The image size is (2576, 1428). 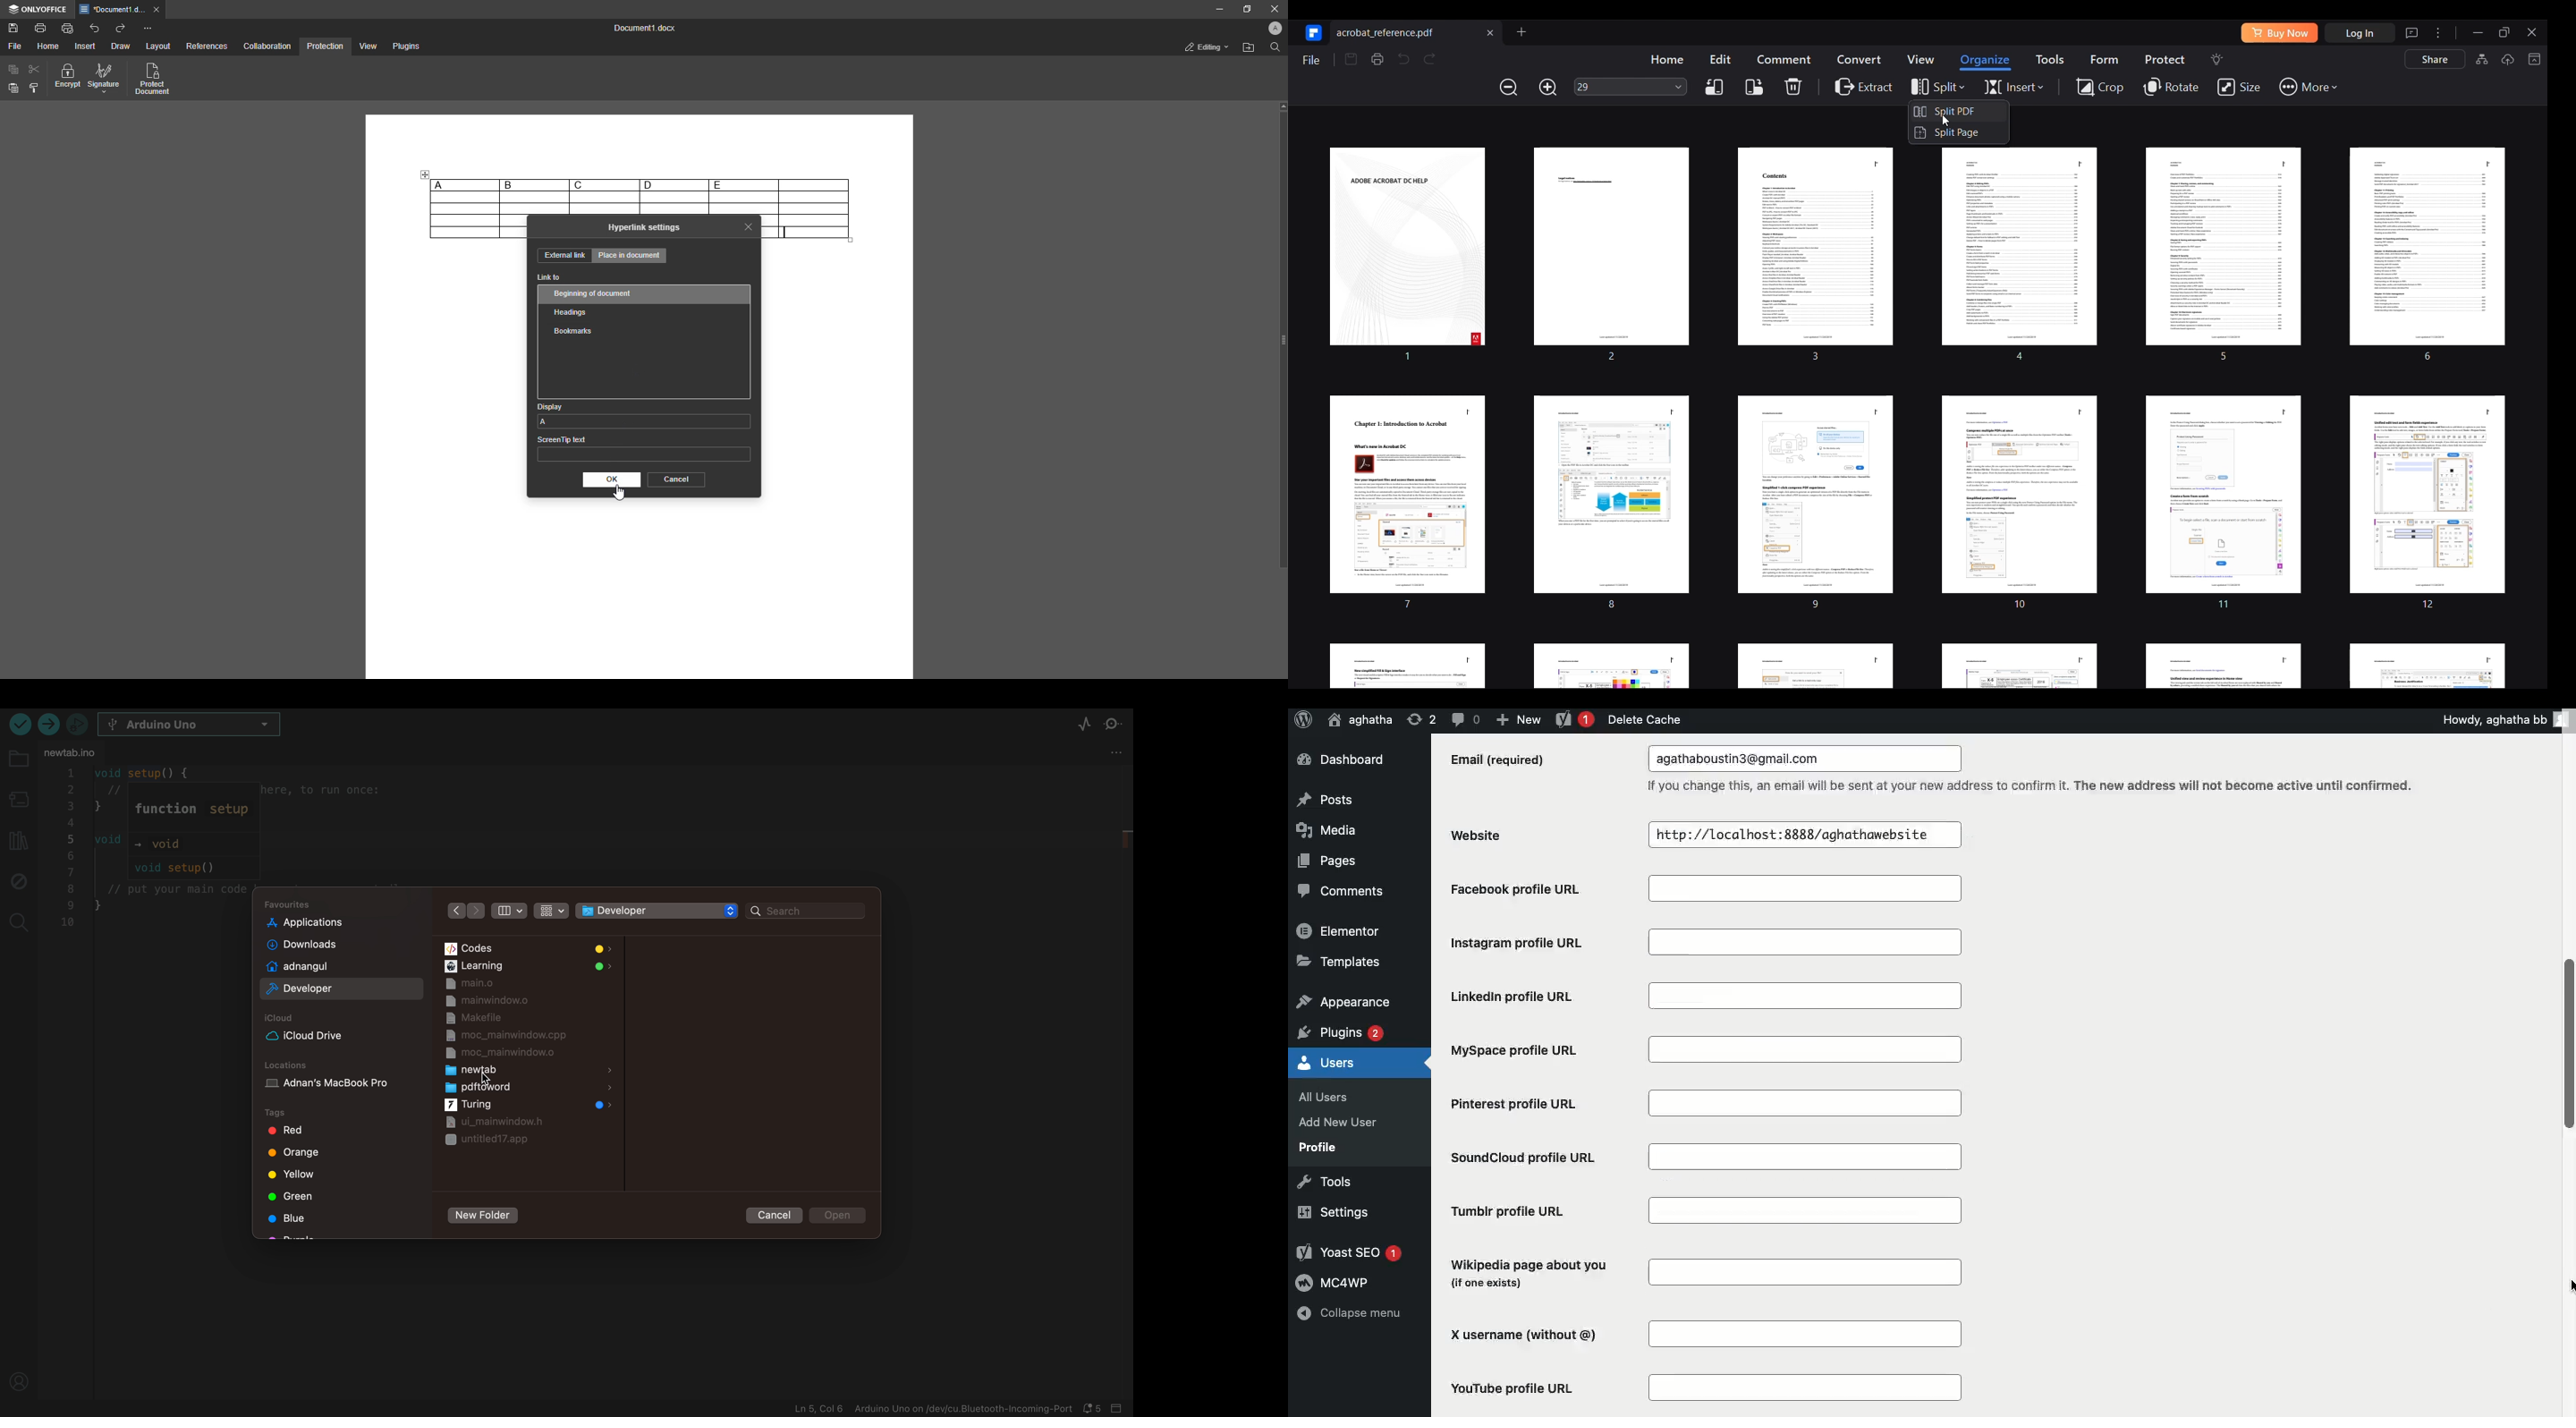 I want to click on Scrollbar, so click(x=2567, y=957).